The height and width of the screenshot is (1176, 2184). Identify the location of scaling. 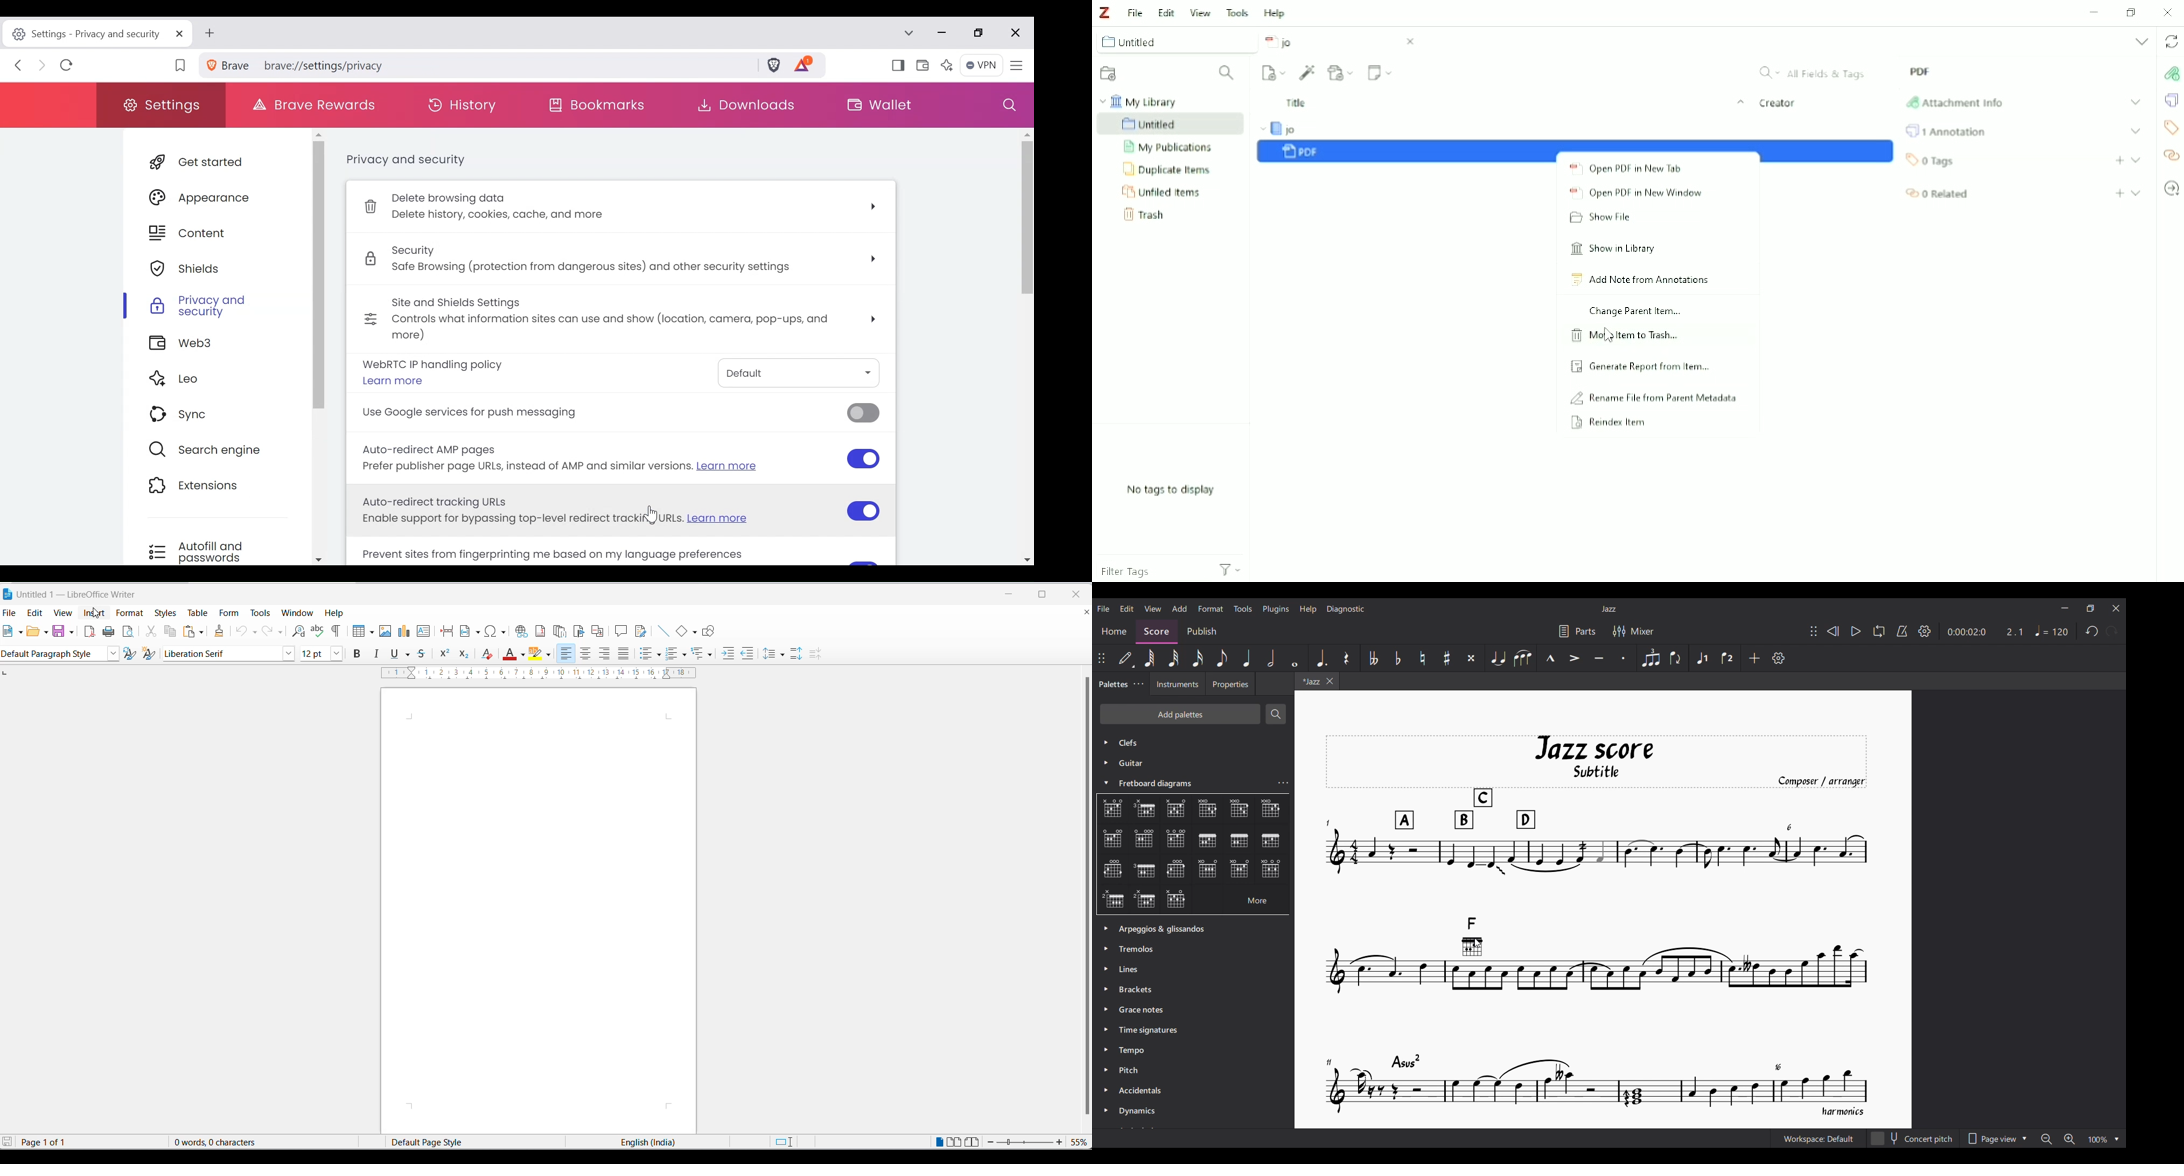
(548, 676).